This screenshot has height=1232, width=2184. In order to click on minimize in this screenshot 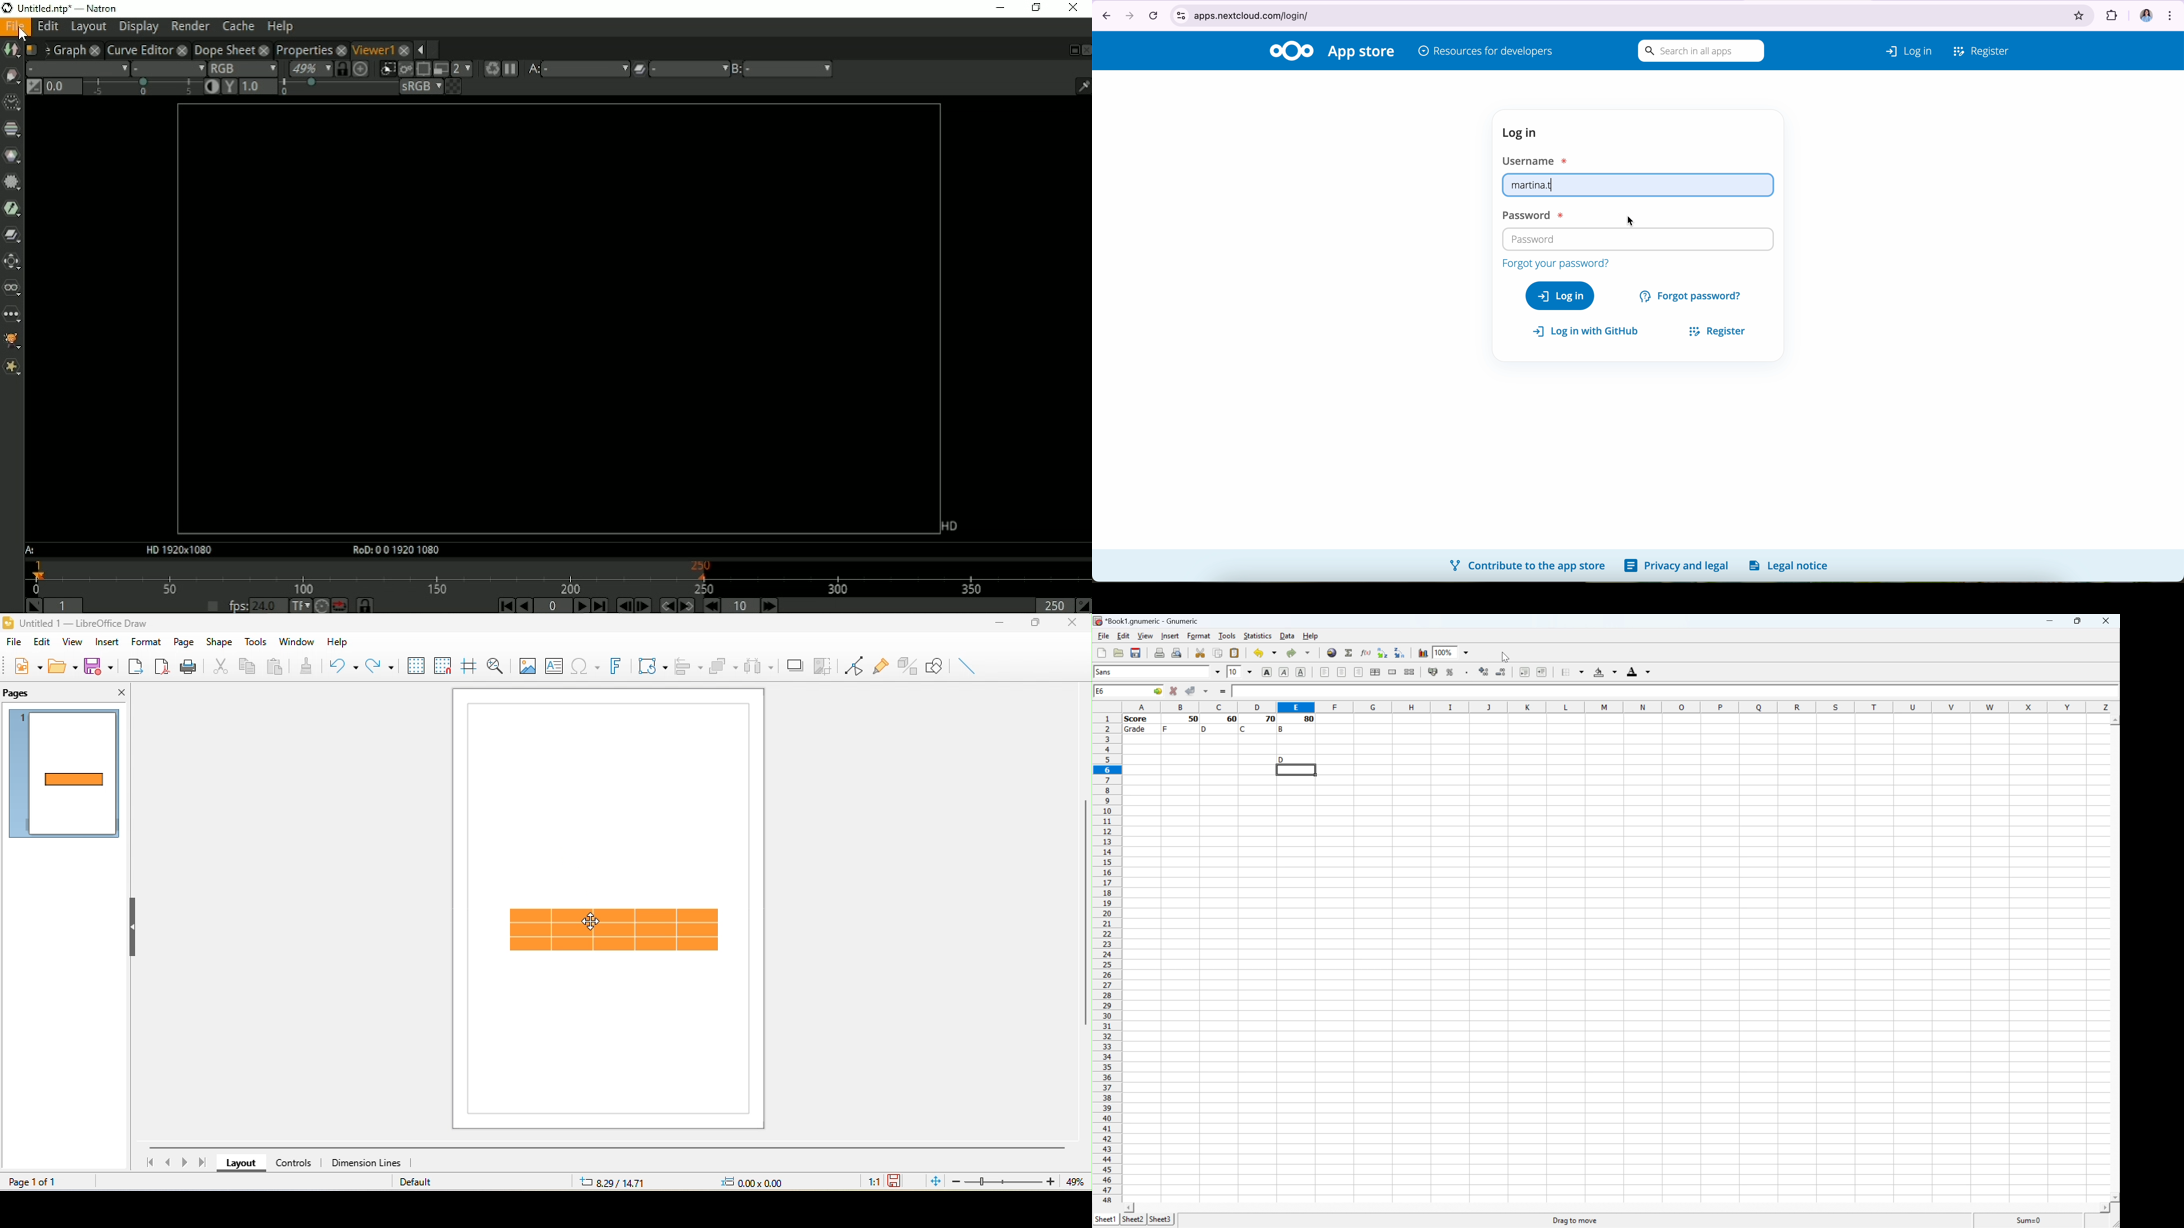, I will do `click(1002, 625)`.